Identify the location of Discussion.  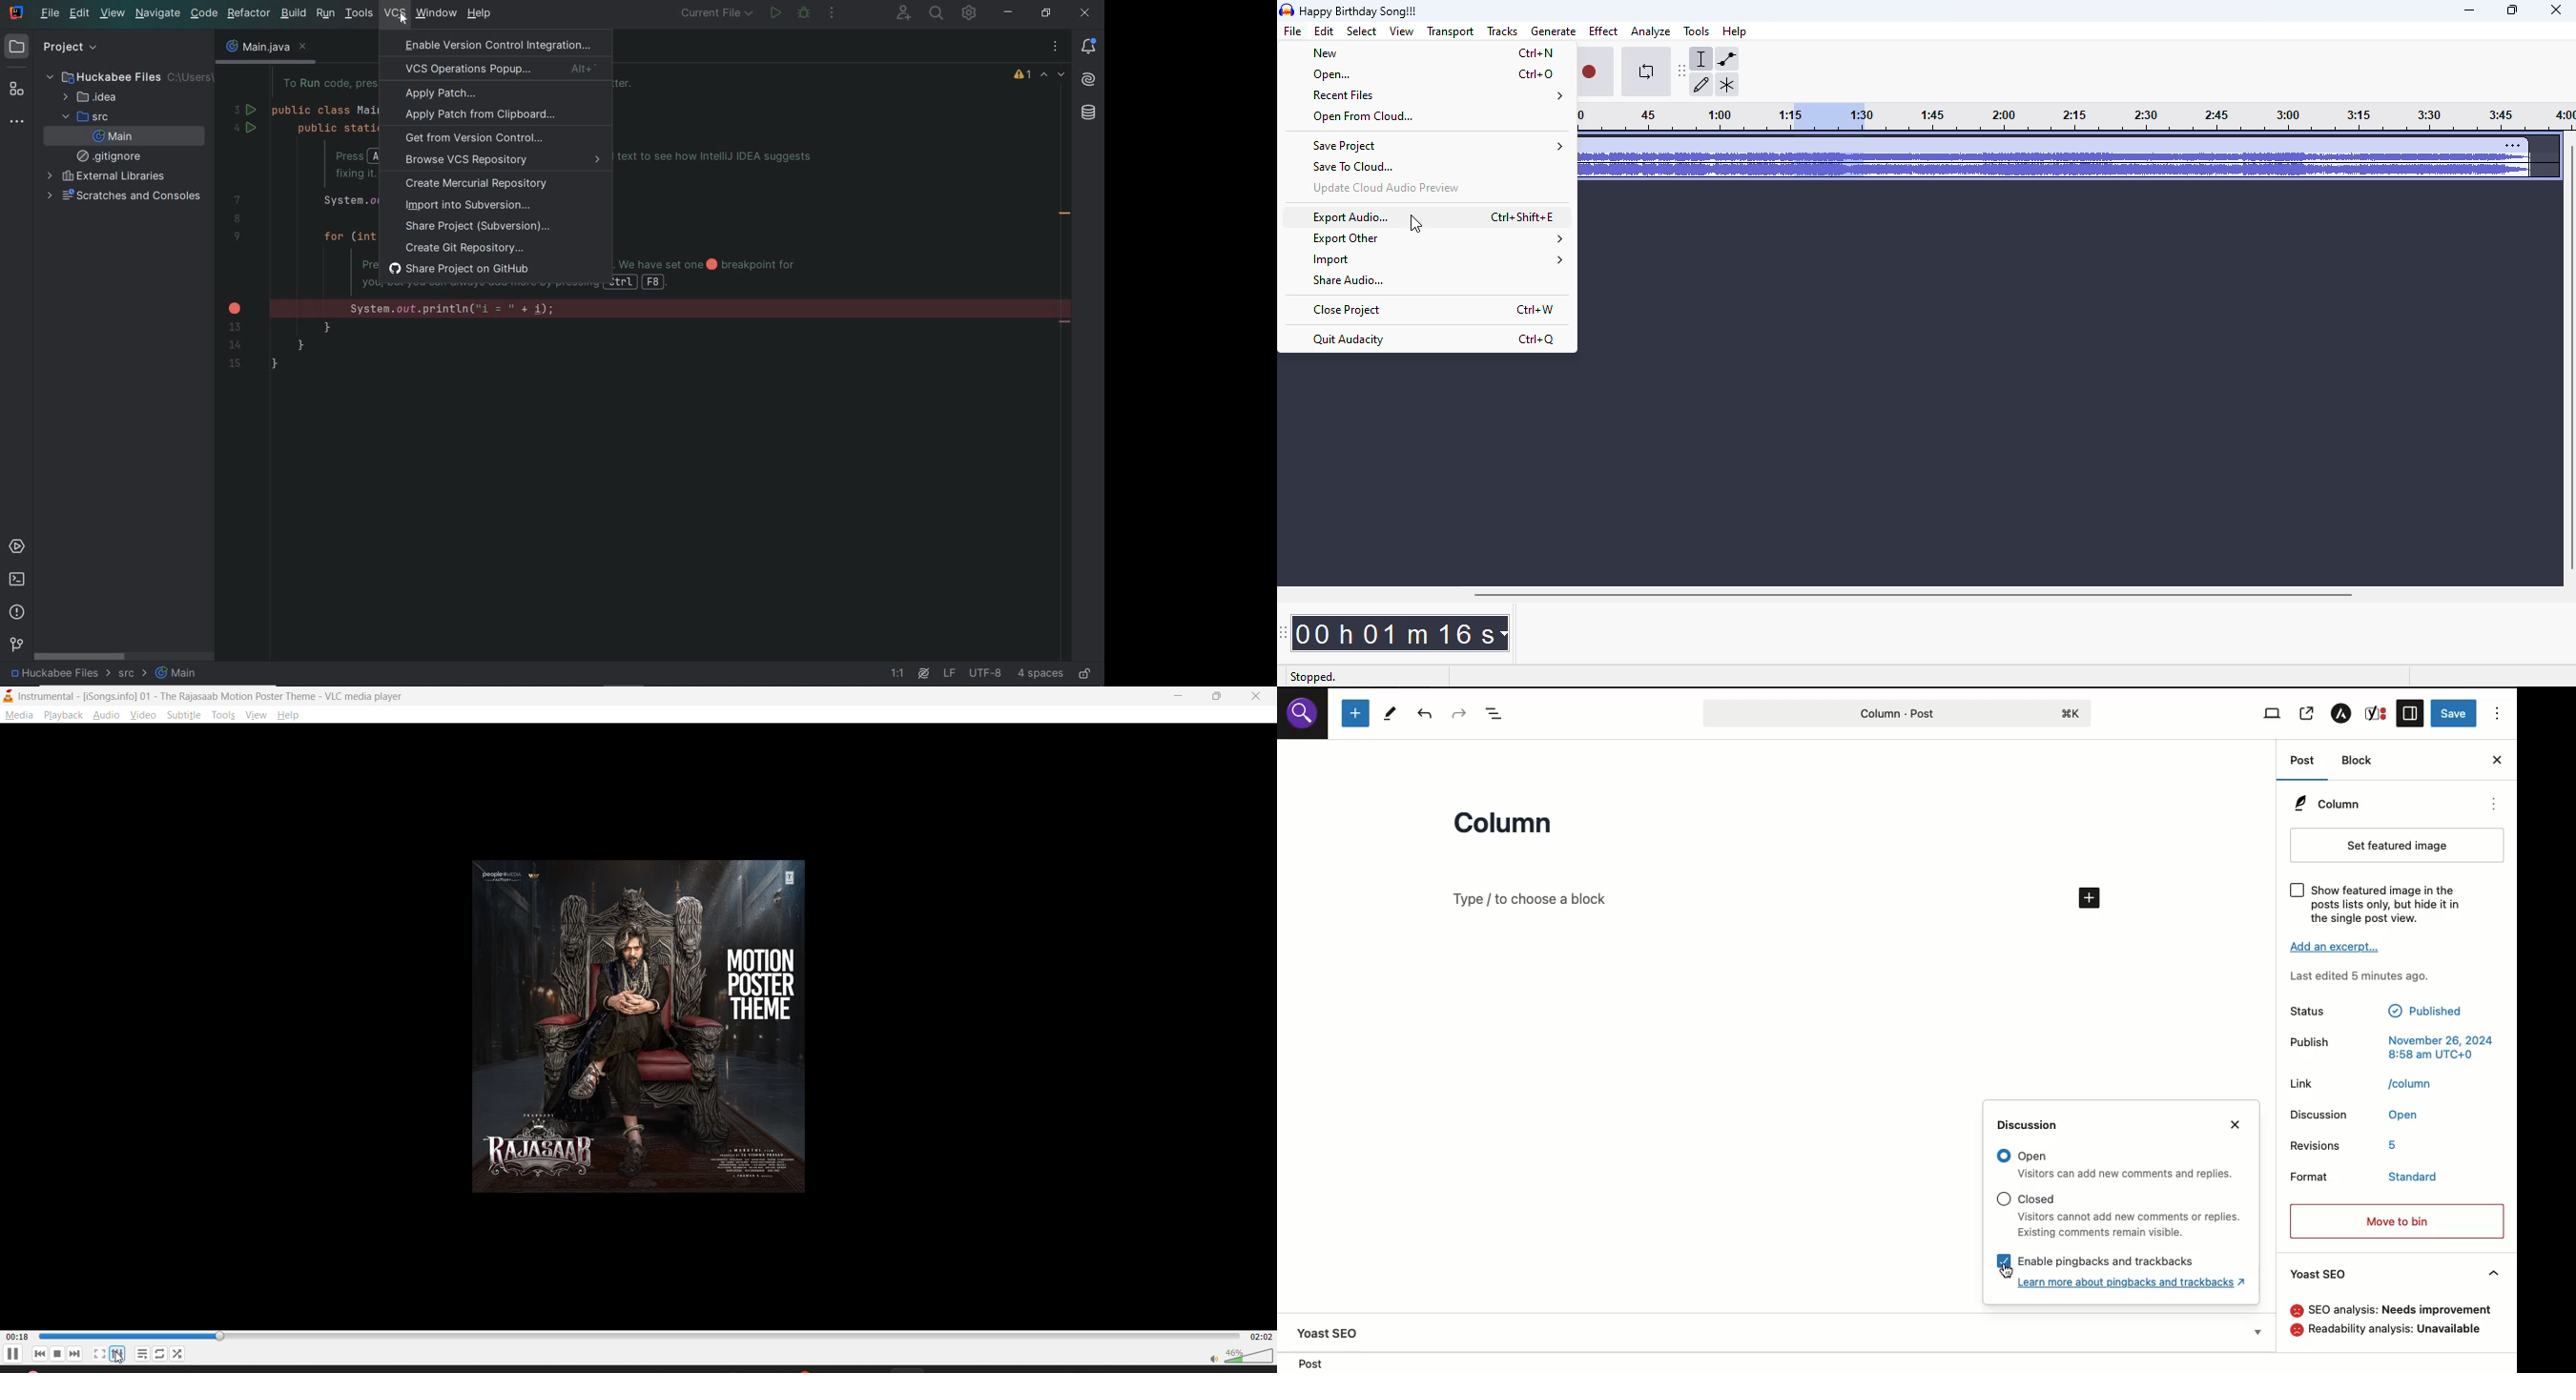
(2034, 1125).